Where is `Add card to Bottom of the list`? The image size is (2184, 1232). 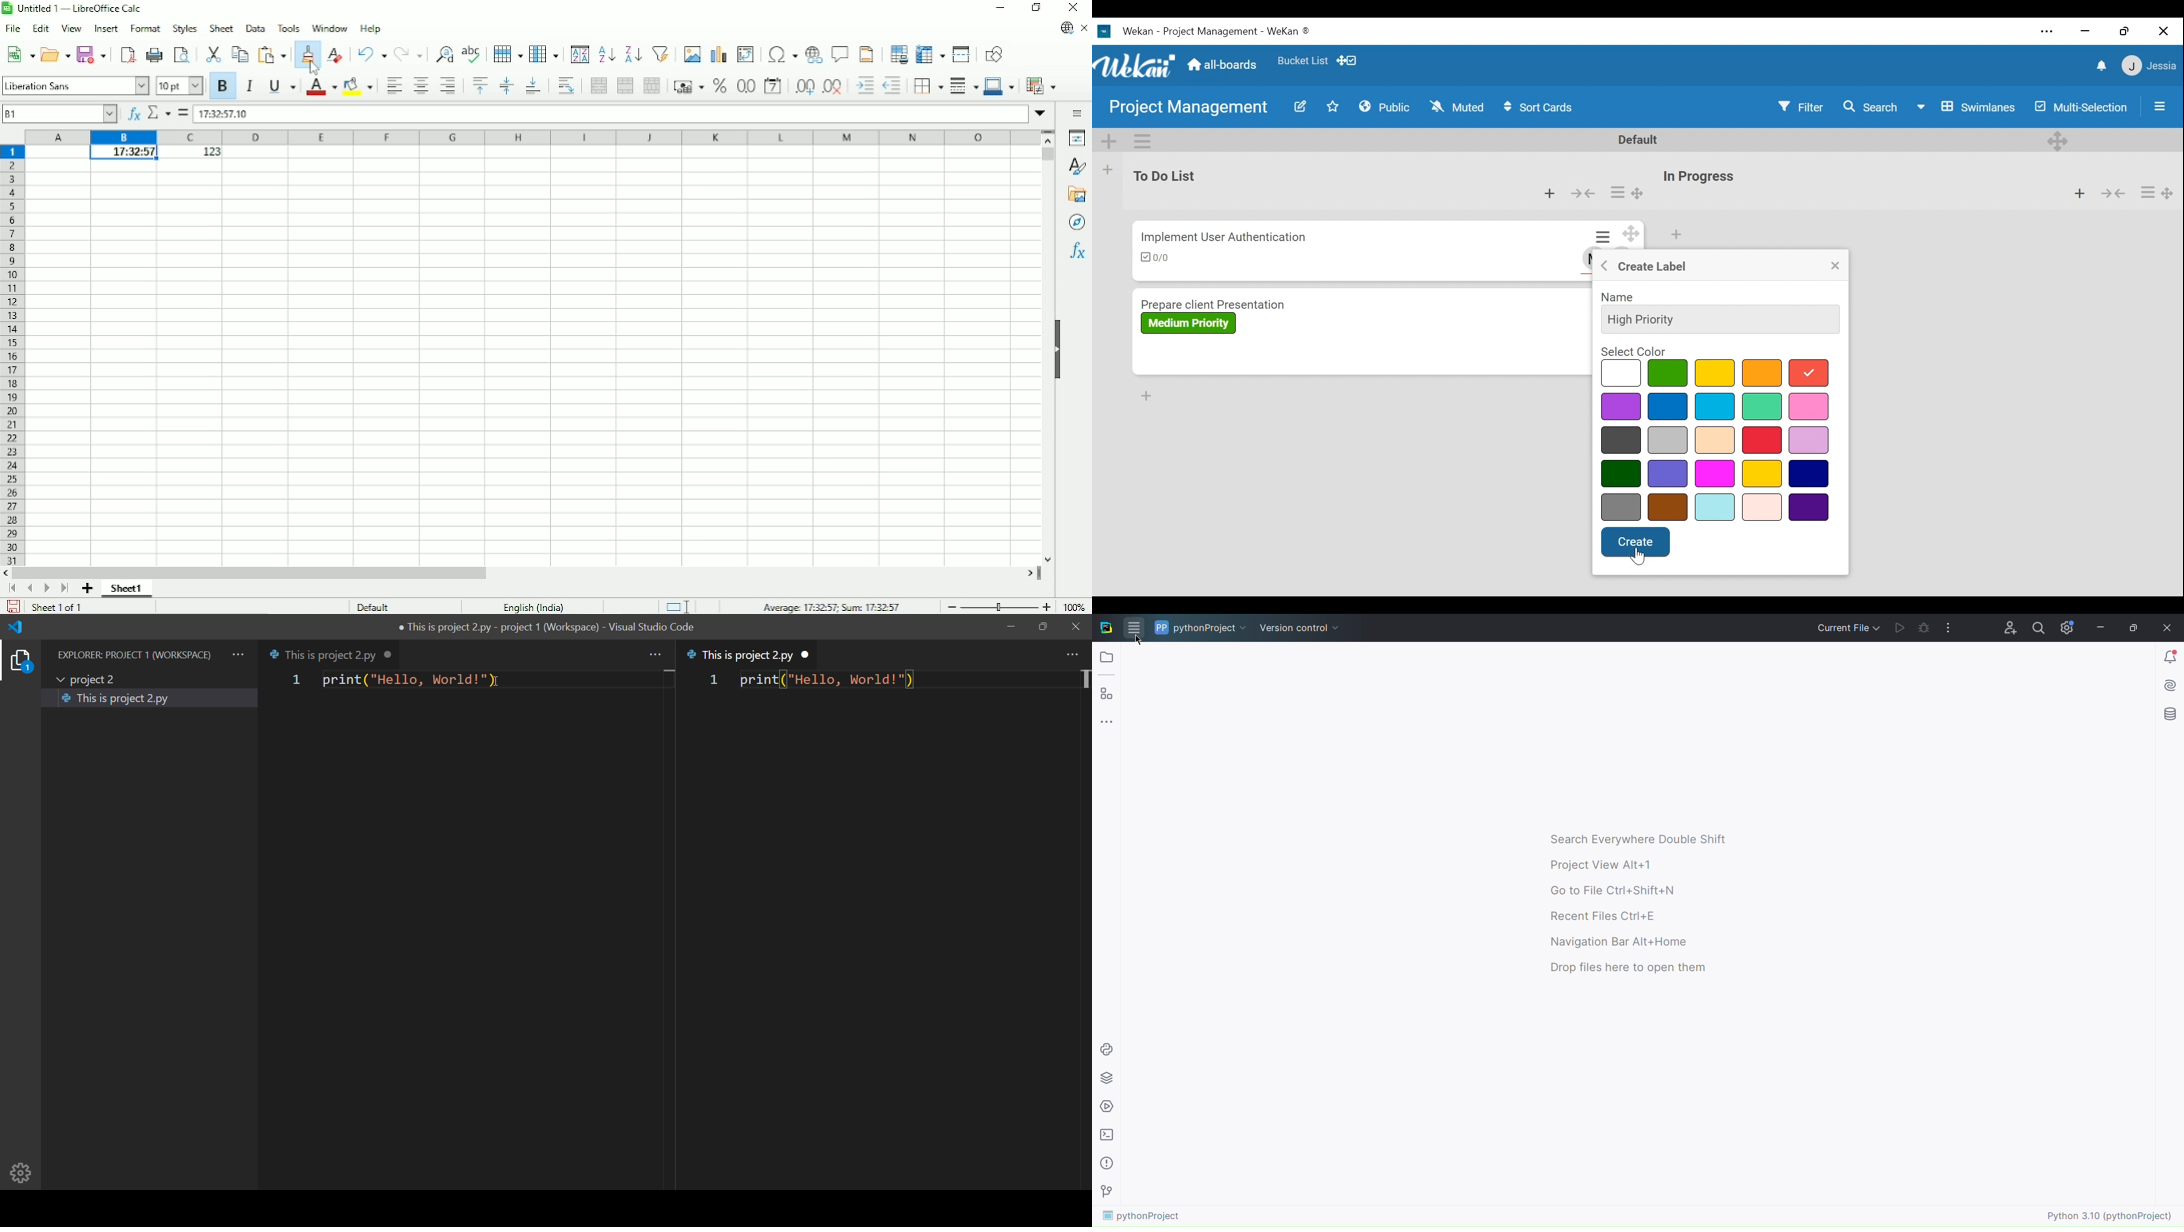
Add card to Bottom of the list is located at coordinates (1145, 396).